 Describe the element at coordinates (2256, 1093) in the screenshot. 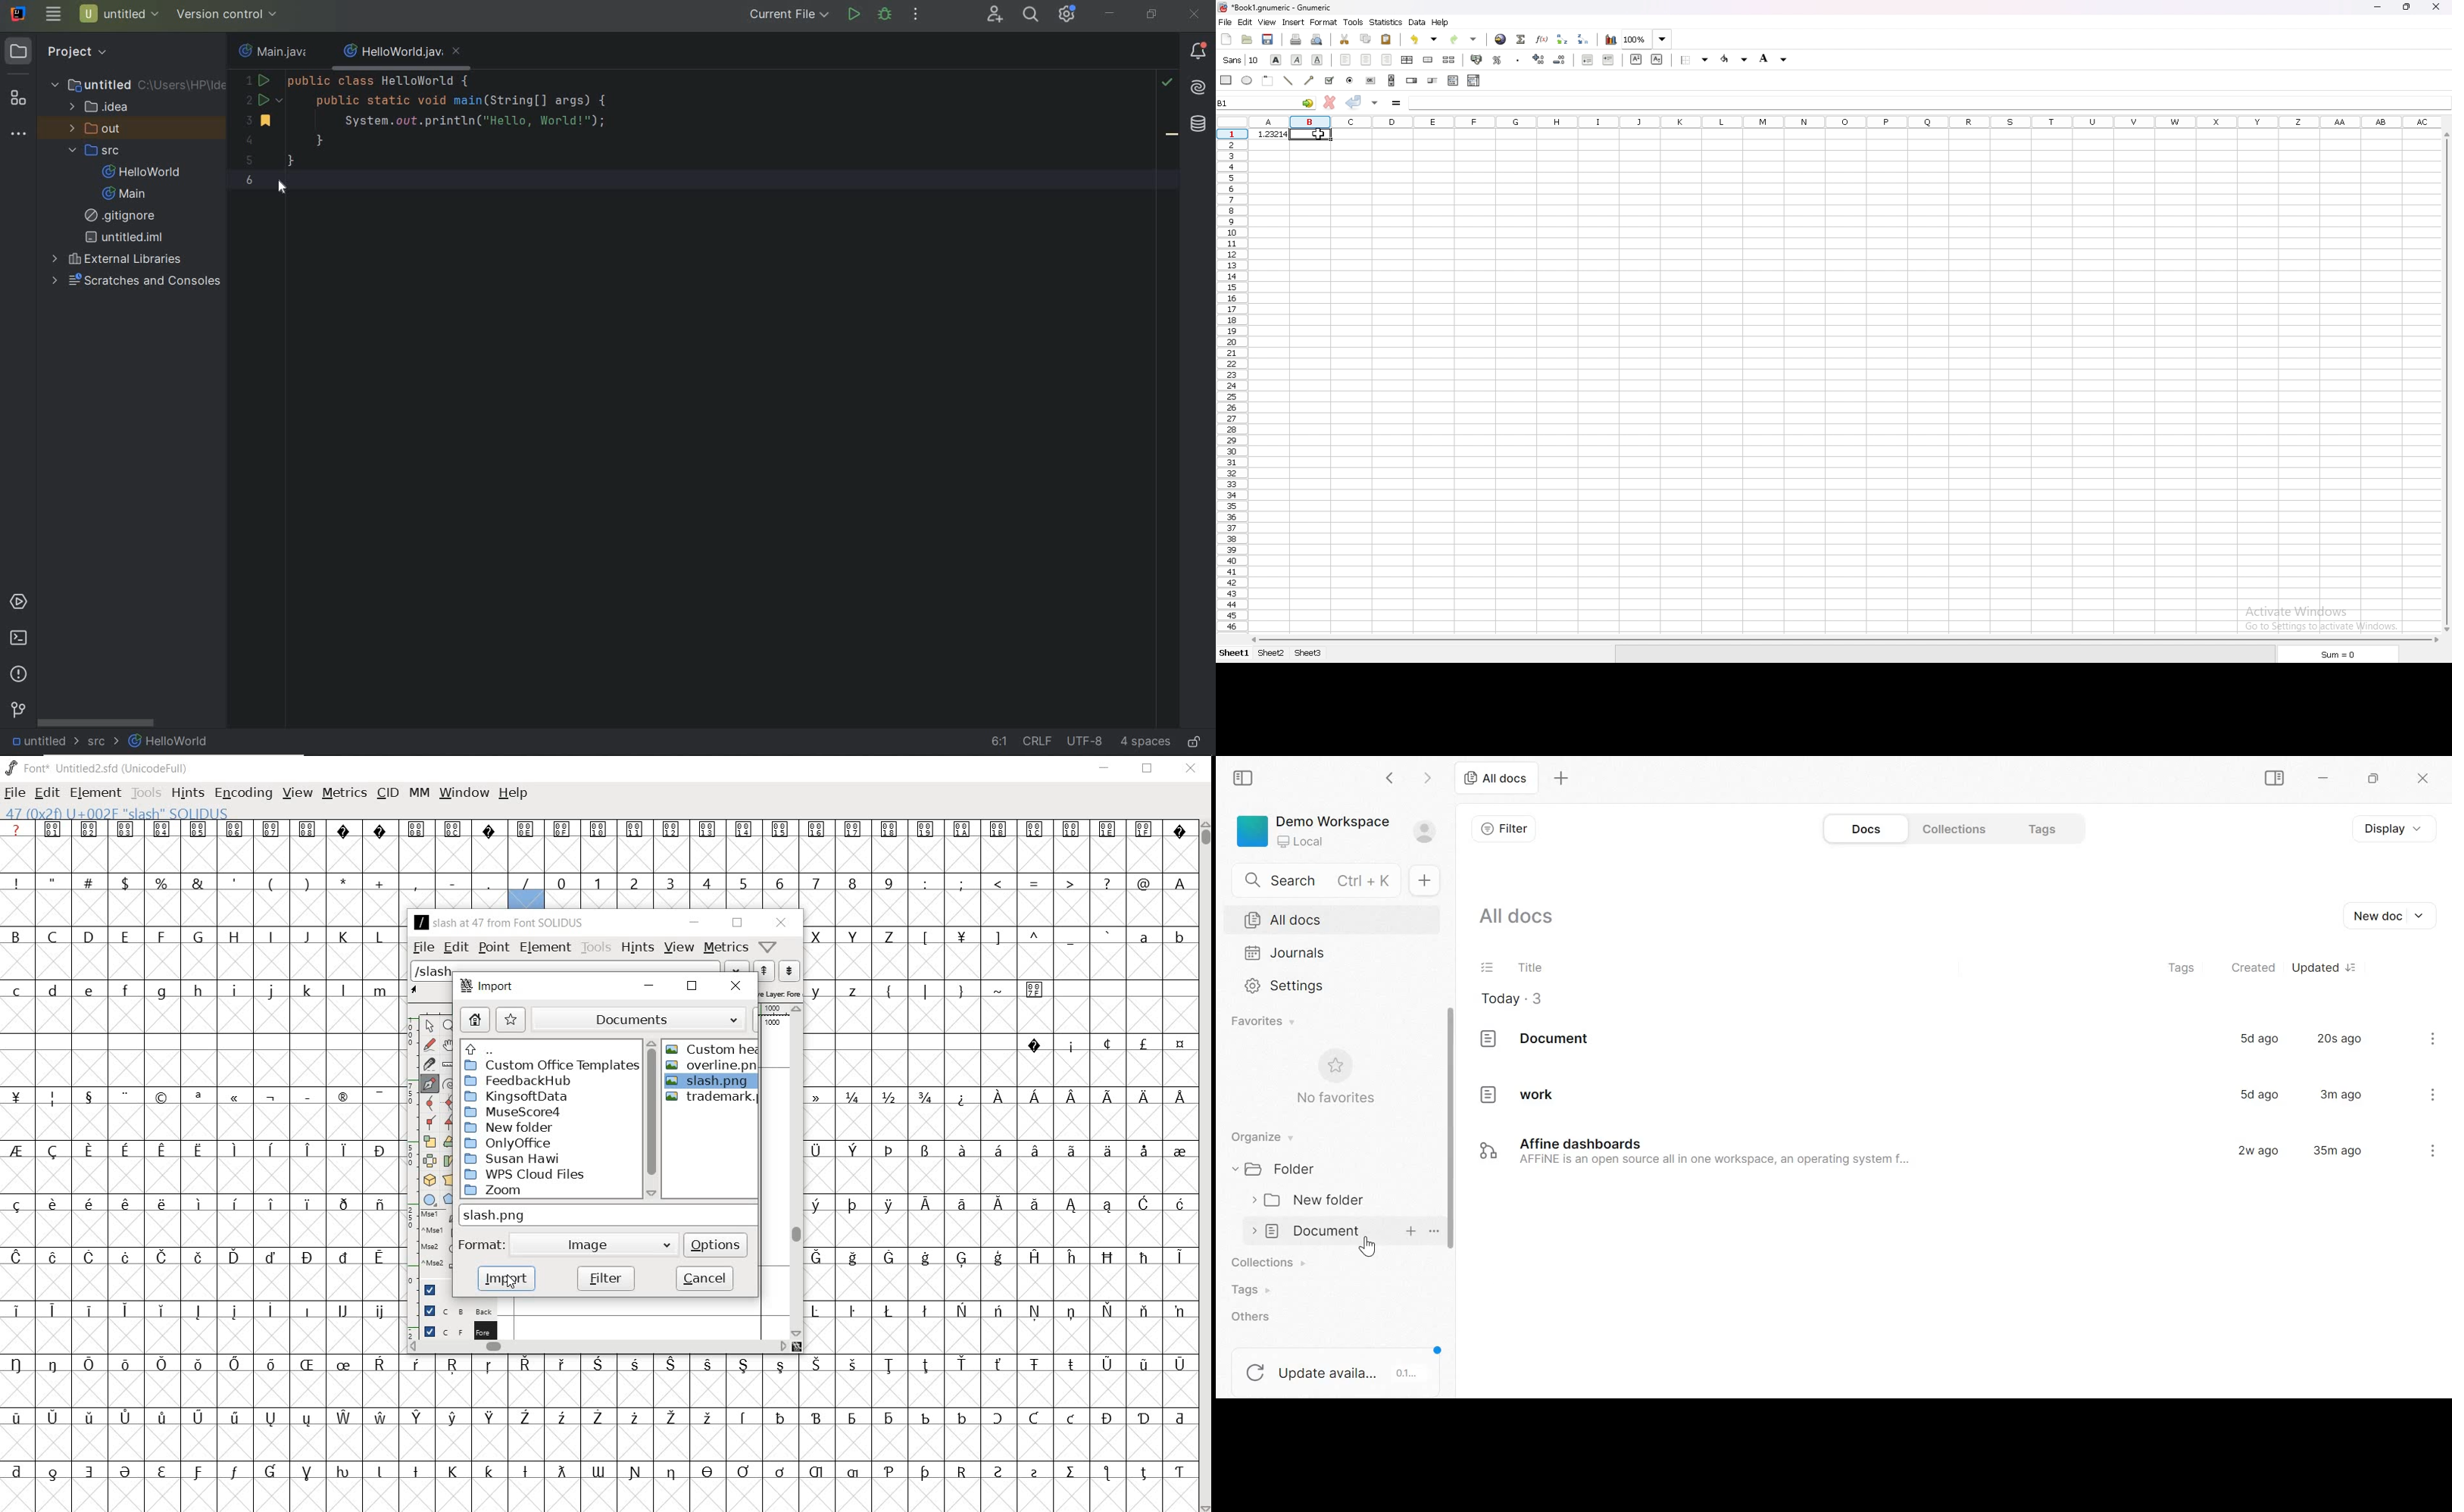

I see `5d ago` at that location.